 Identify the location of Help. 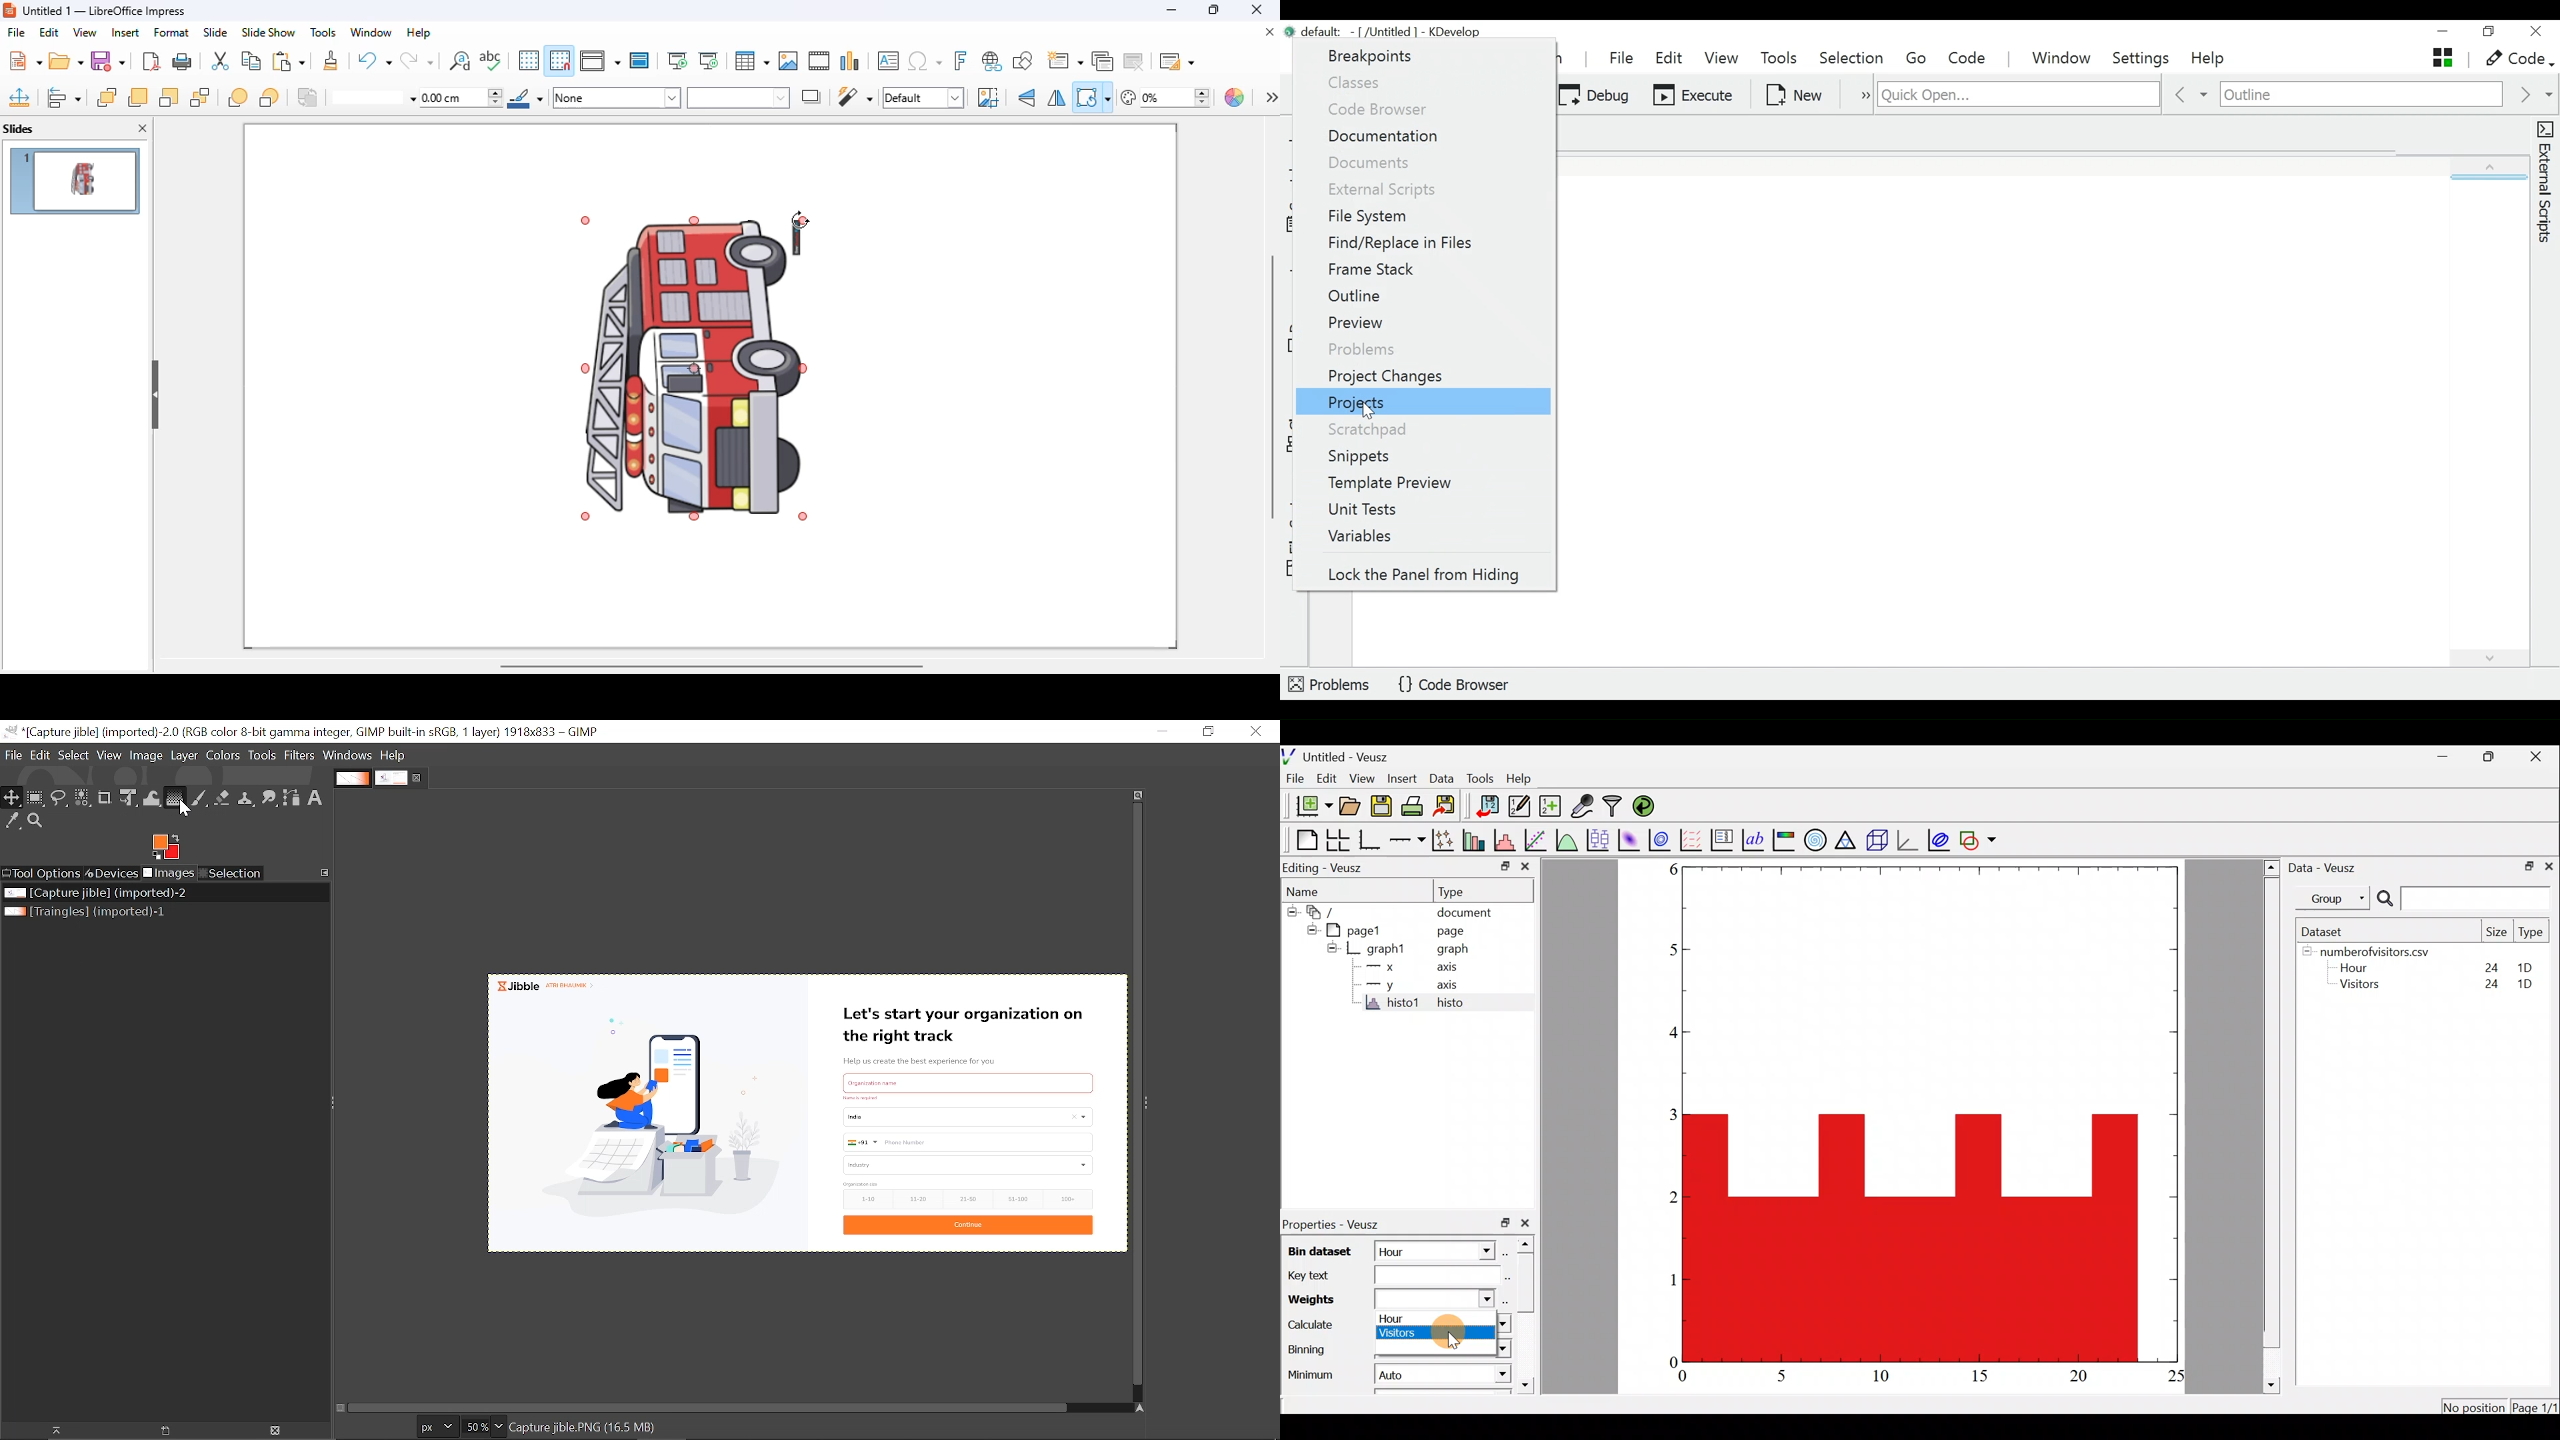
(1521, 779).